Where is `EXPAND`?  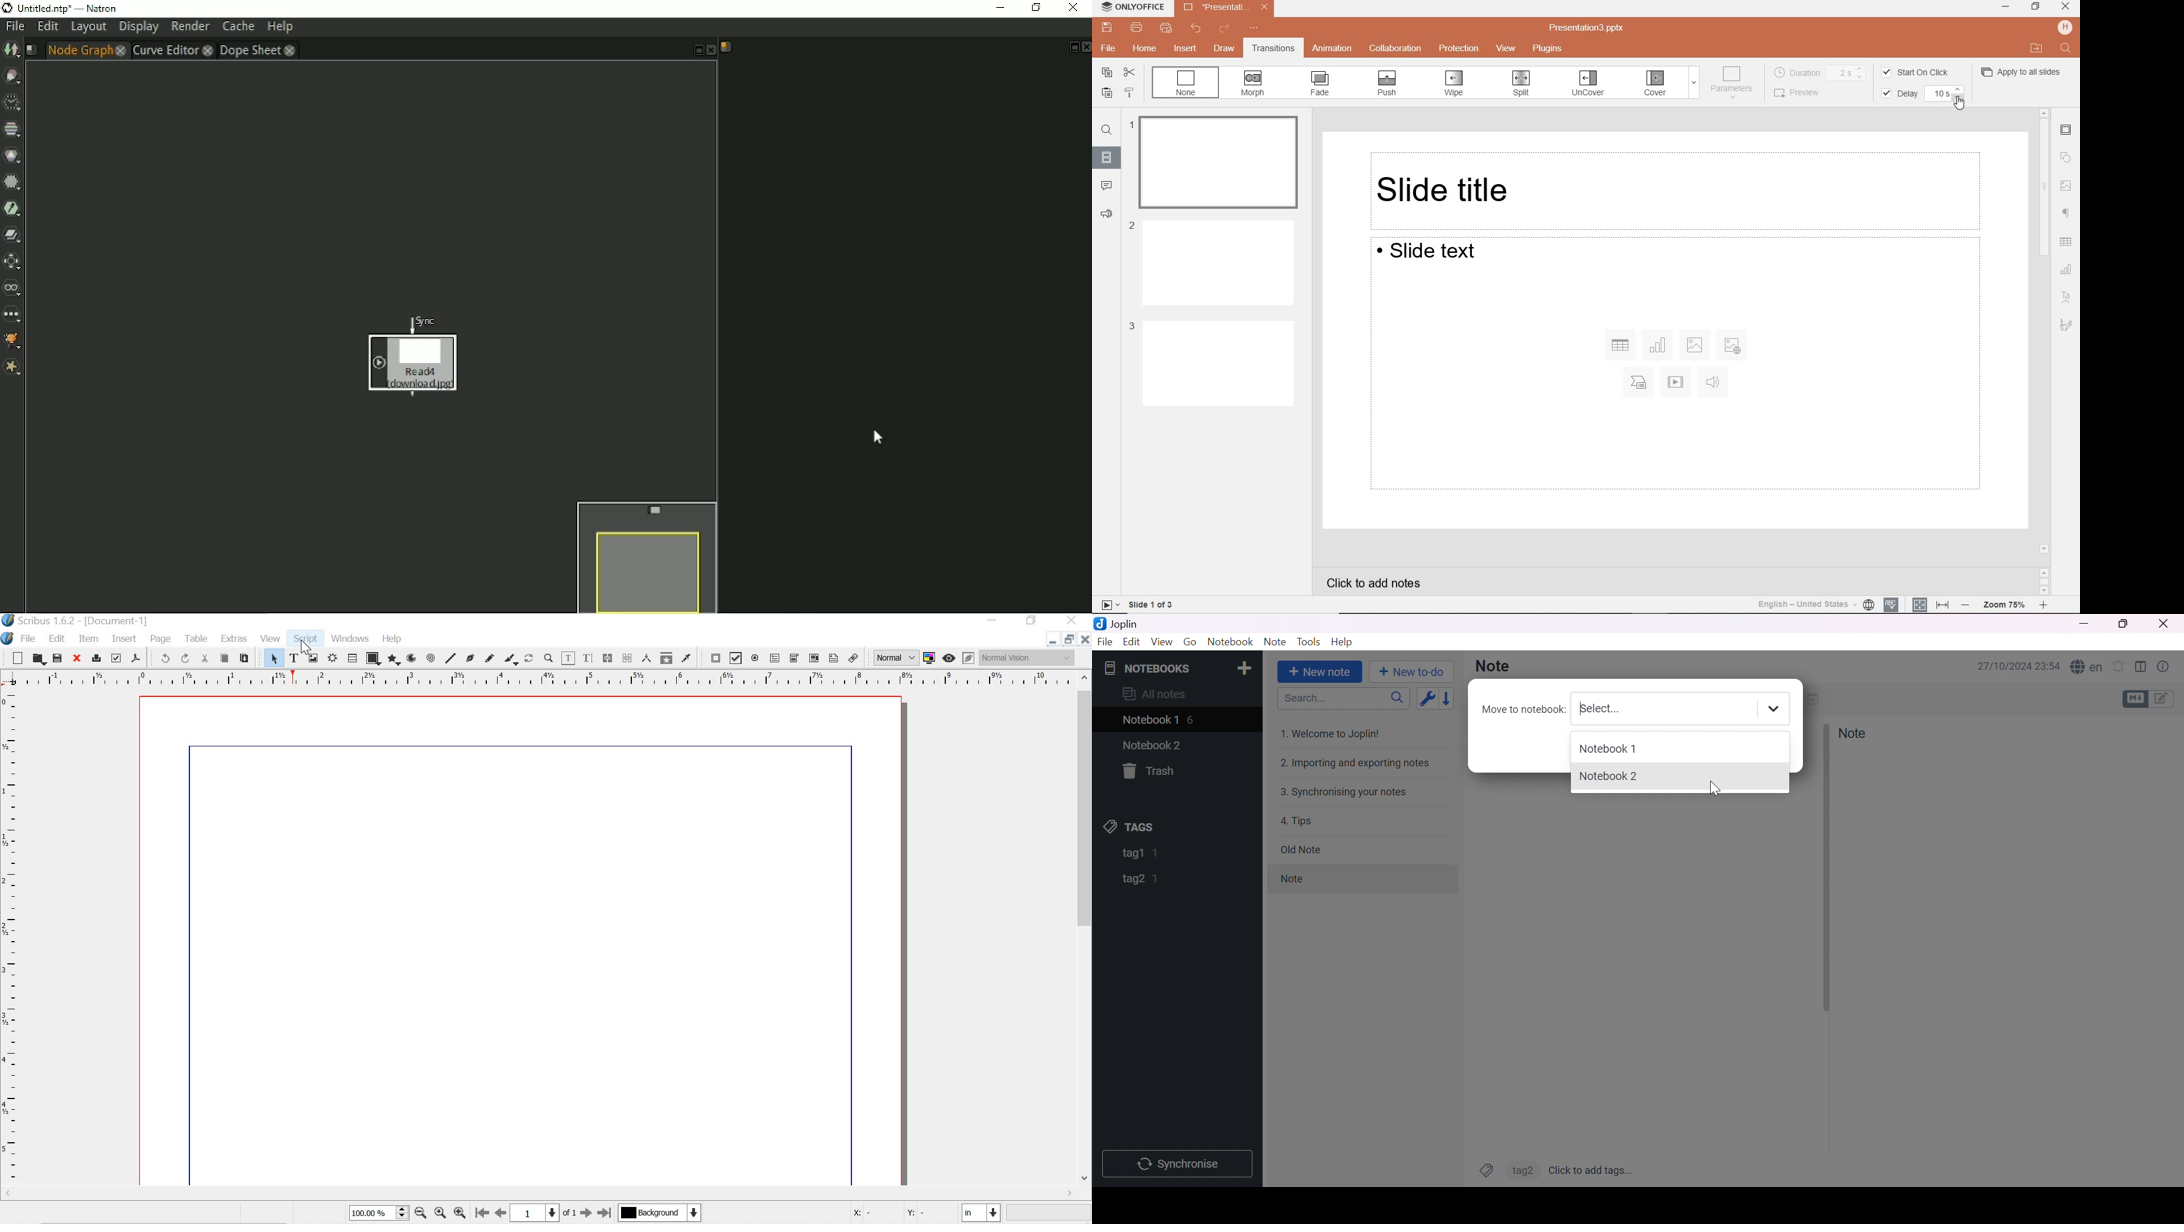 EXPAND is located at coordinates (1694, 85).